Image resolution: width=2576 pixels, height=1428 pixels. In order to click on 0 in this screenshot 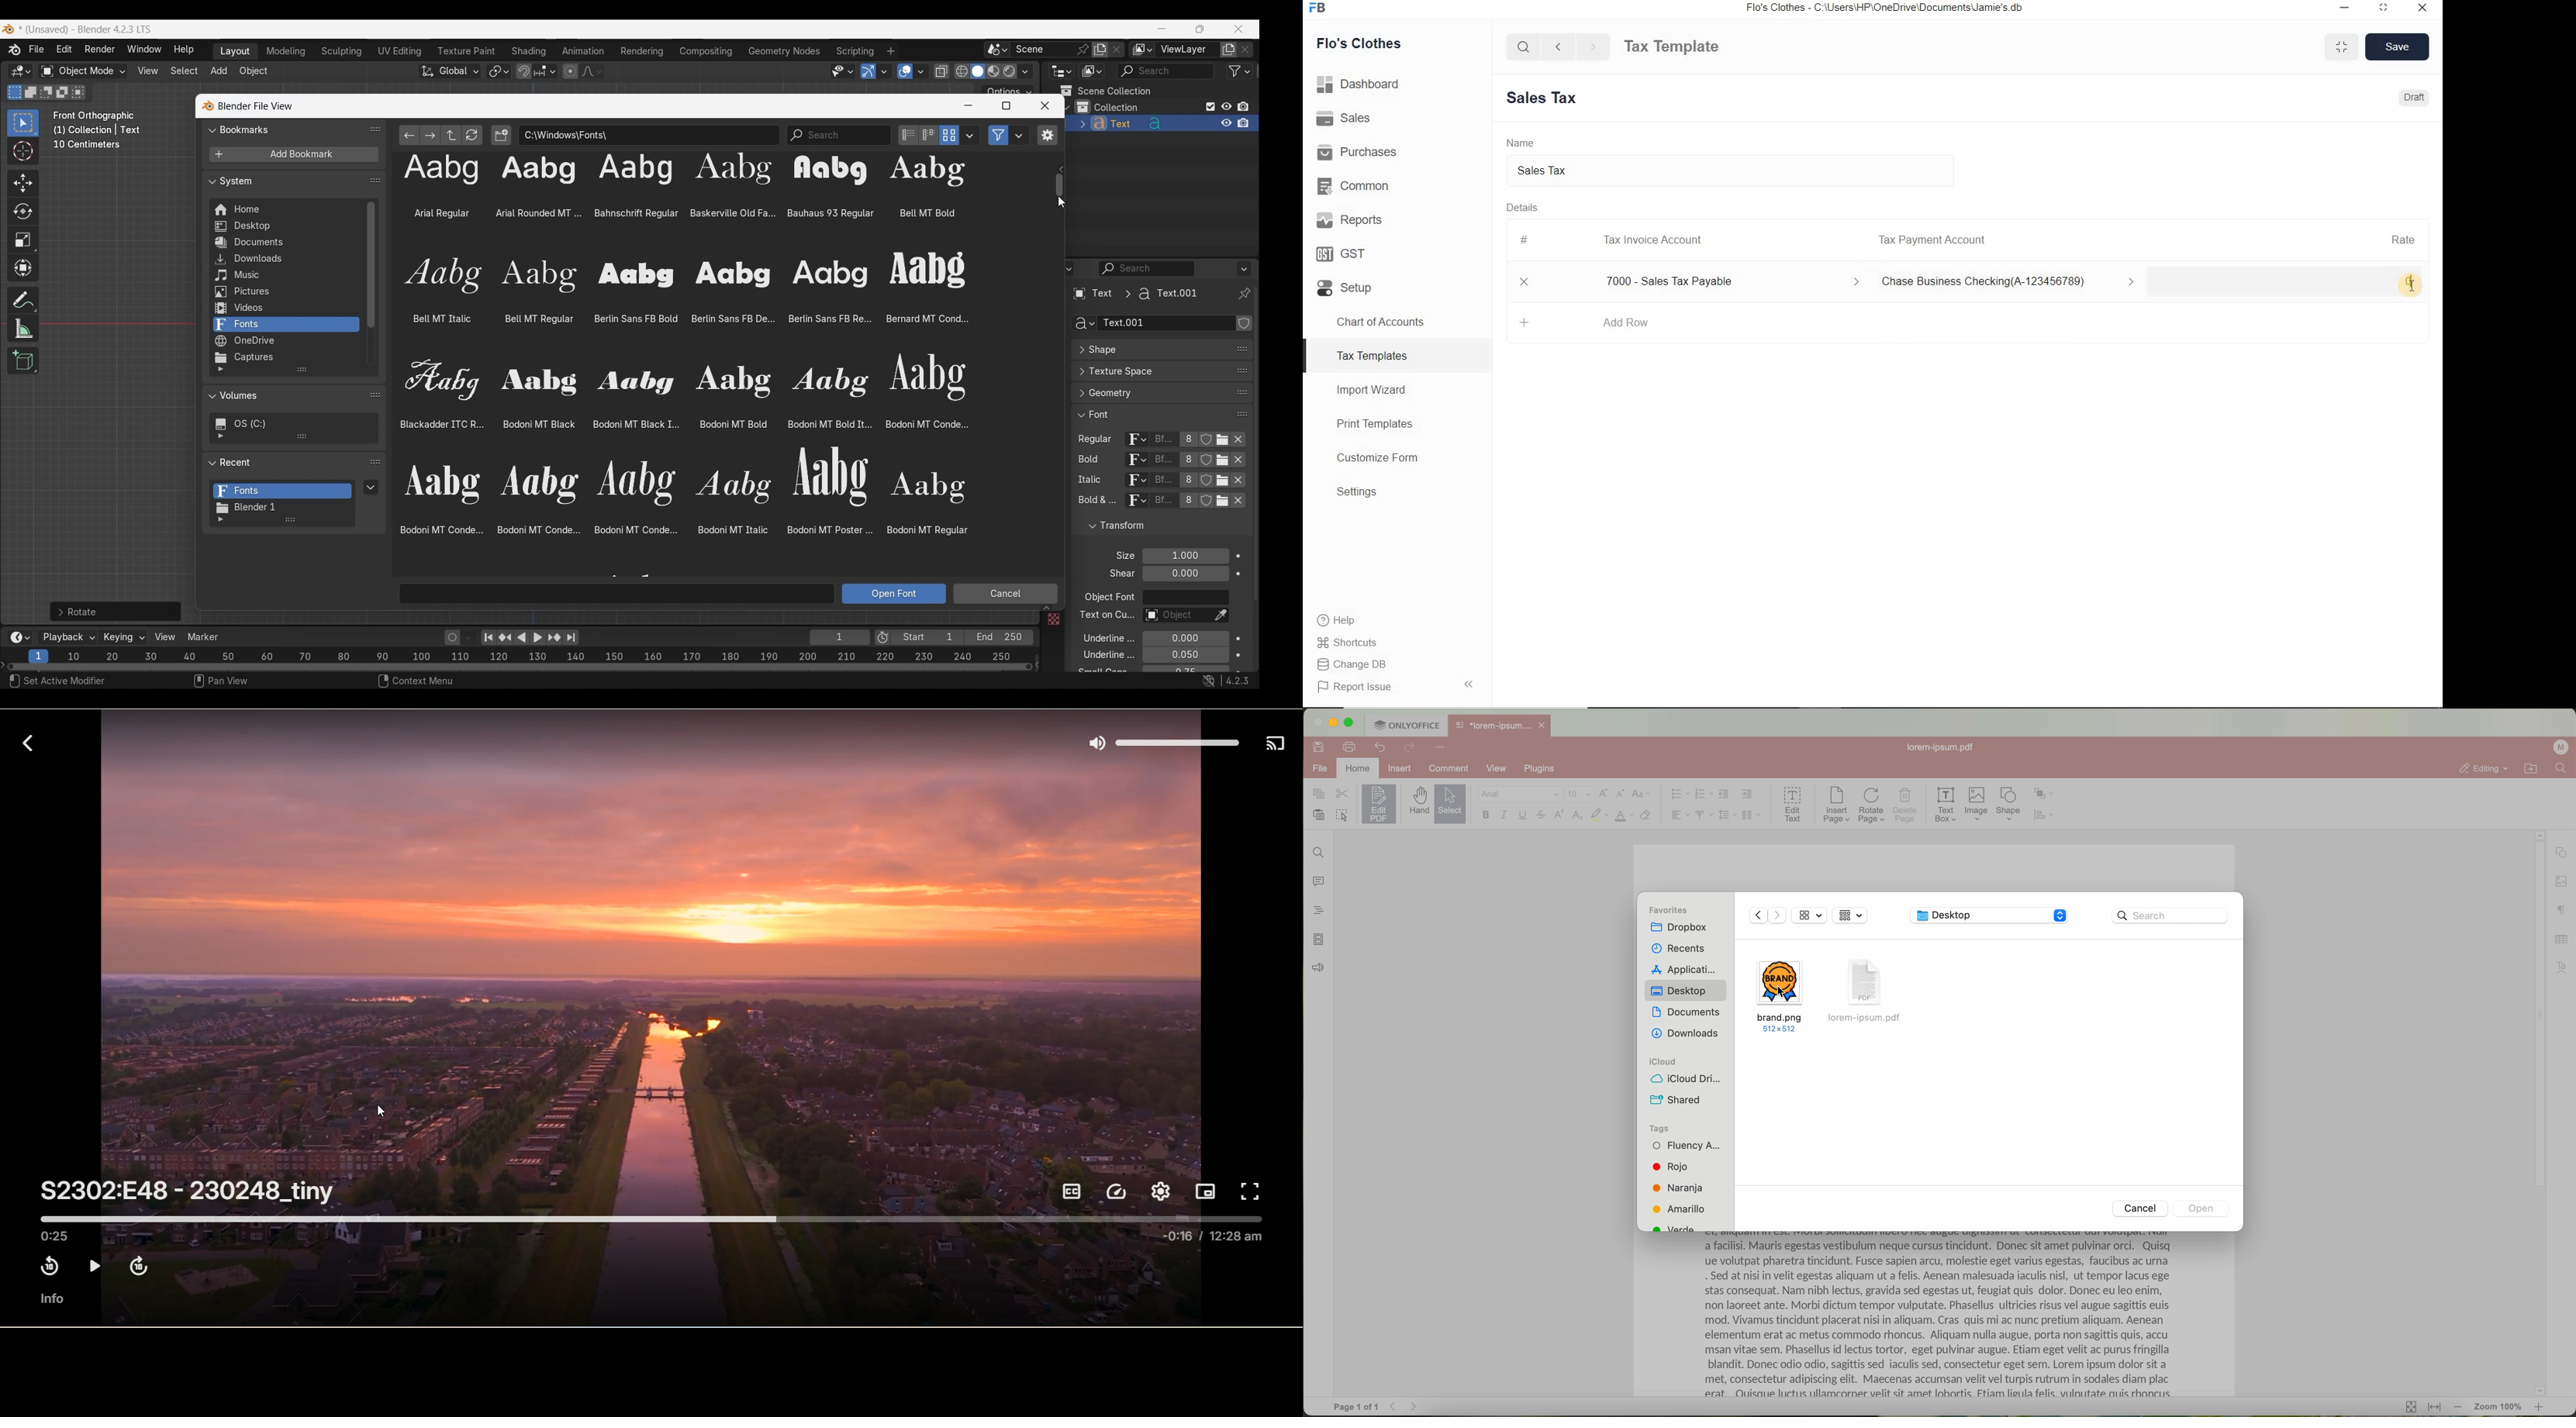, I will do `click(2293, 282)`.